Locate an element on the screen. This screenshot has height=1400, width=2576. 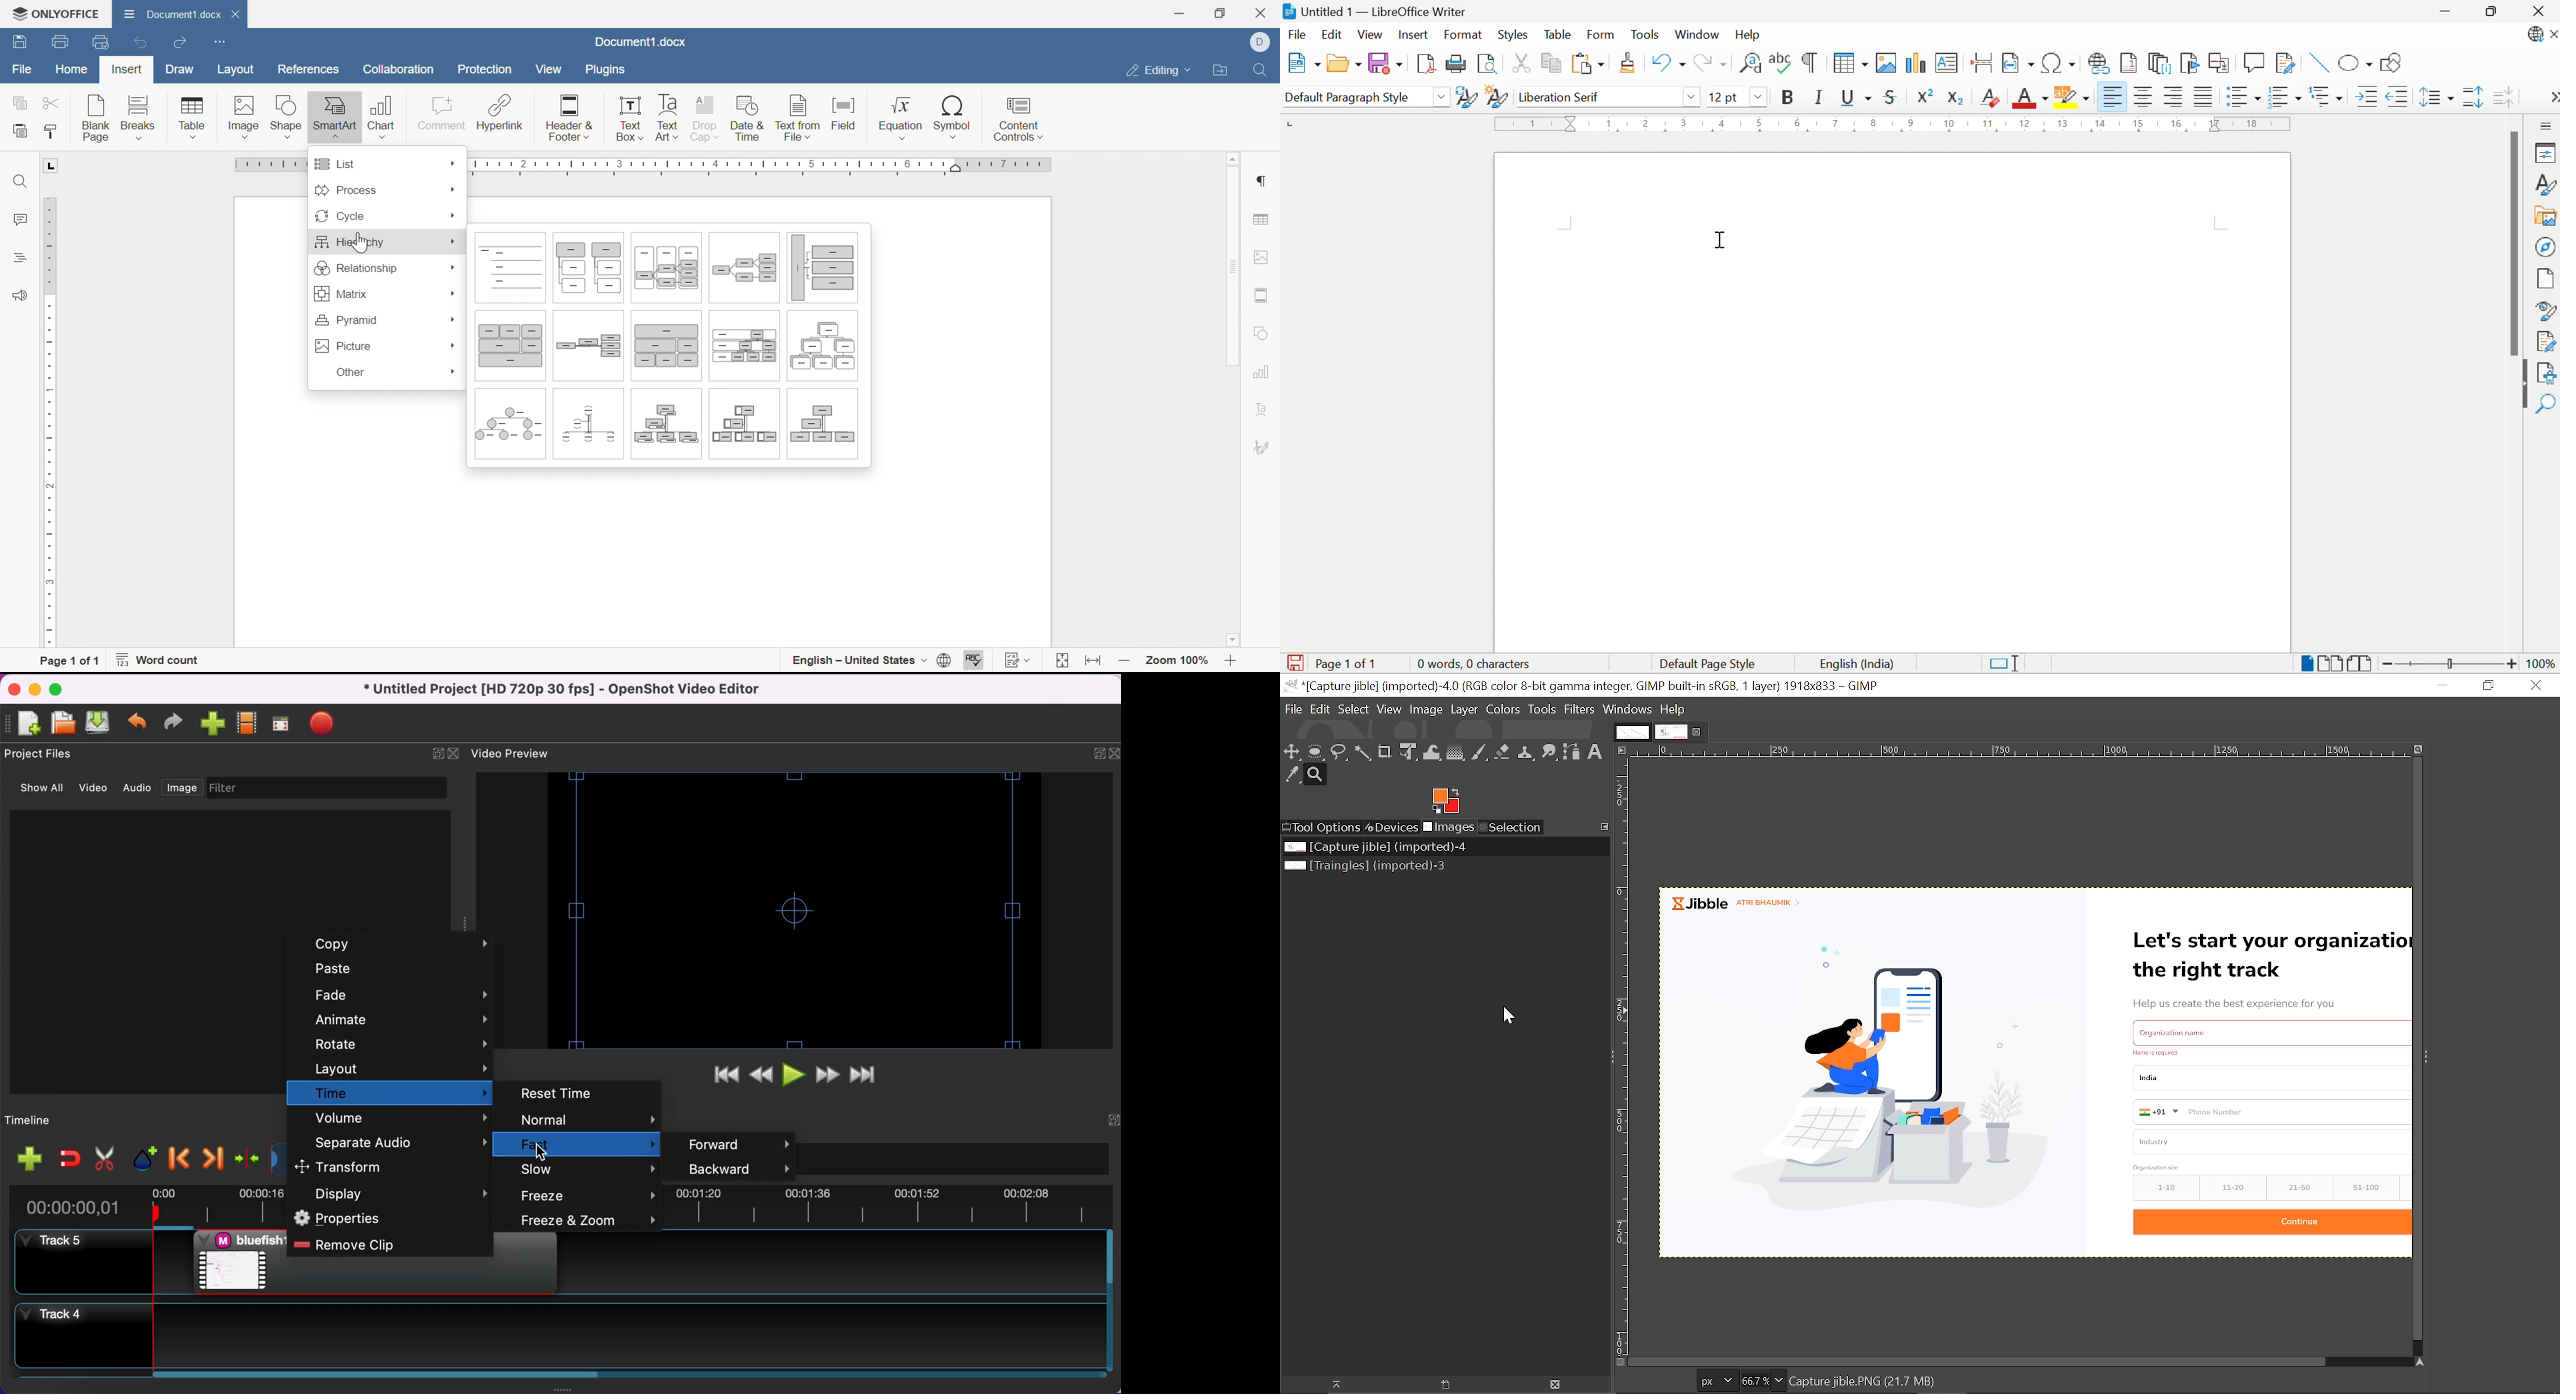
Move tool is located at coordinates (1292, 753).